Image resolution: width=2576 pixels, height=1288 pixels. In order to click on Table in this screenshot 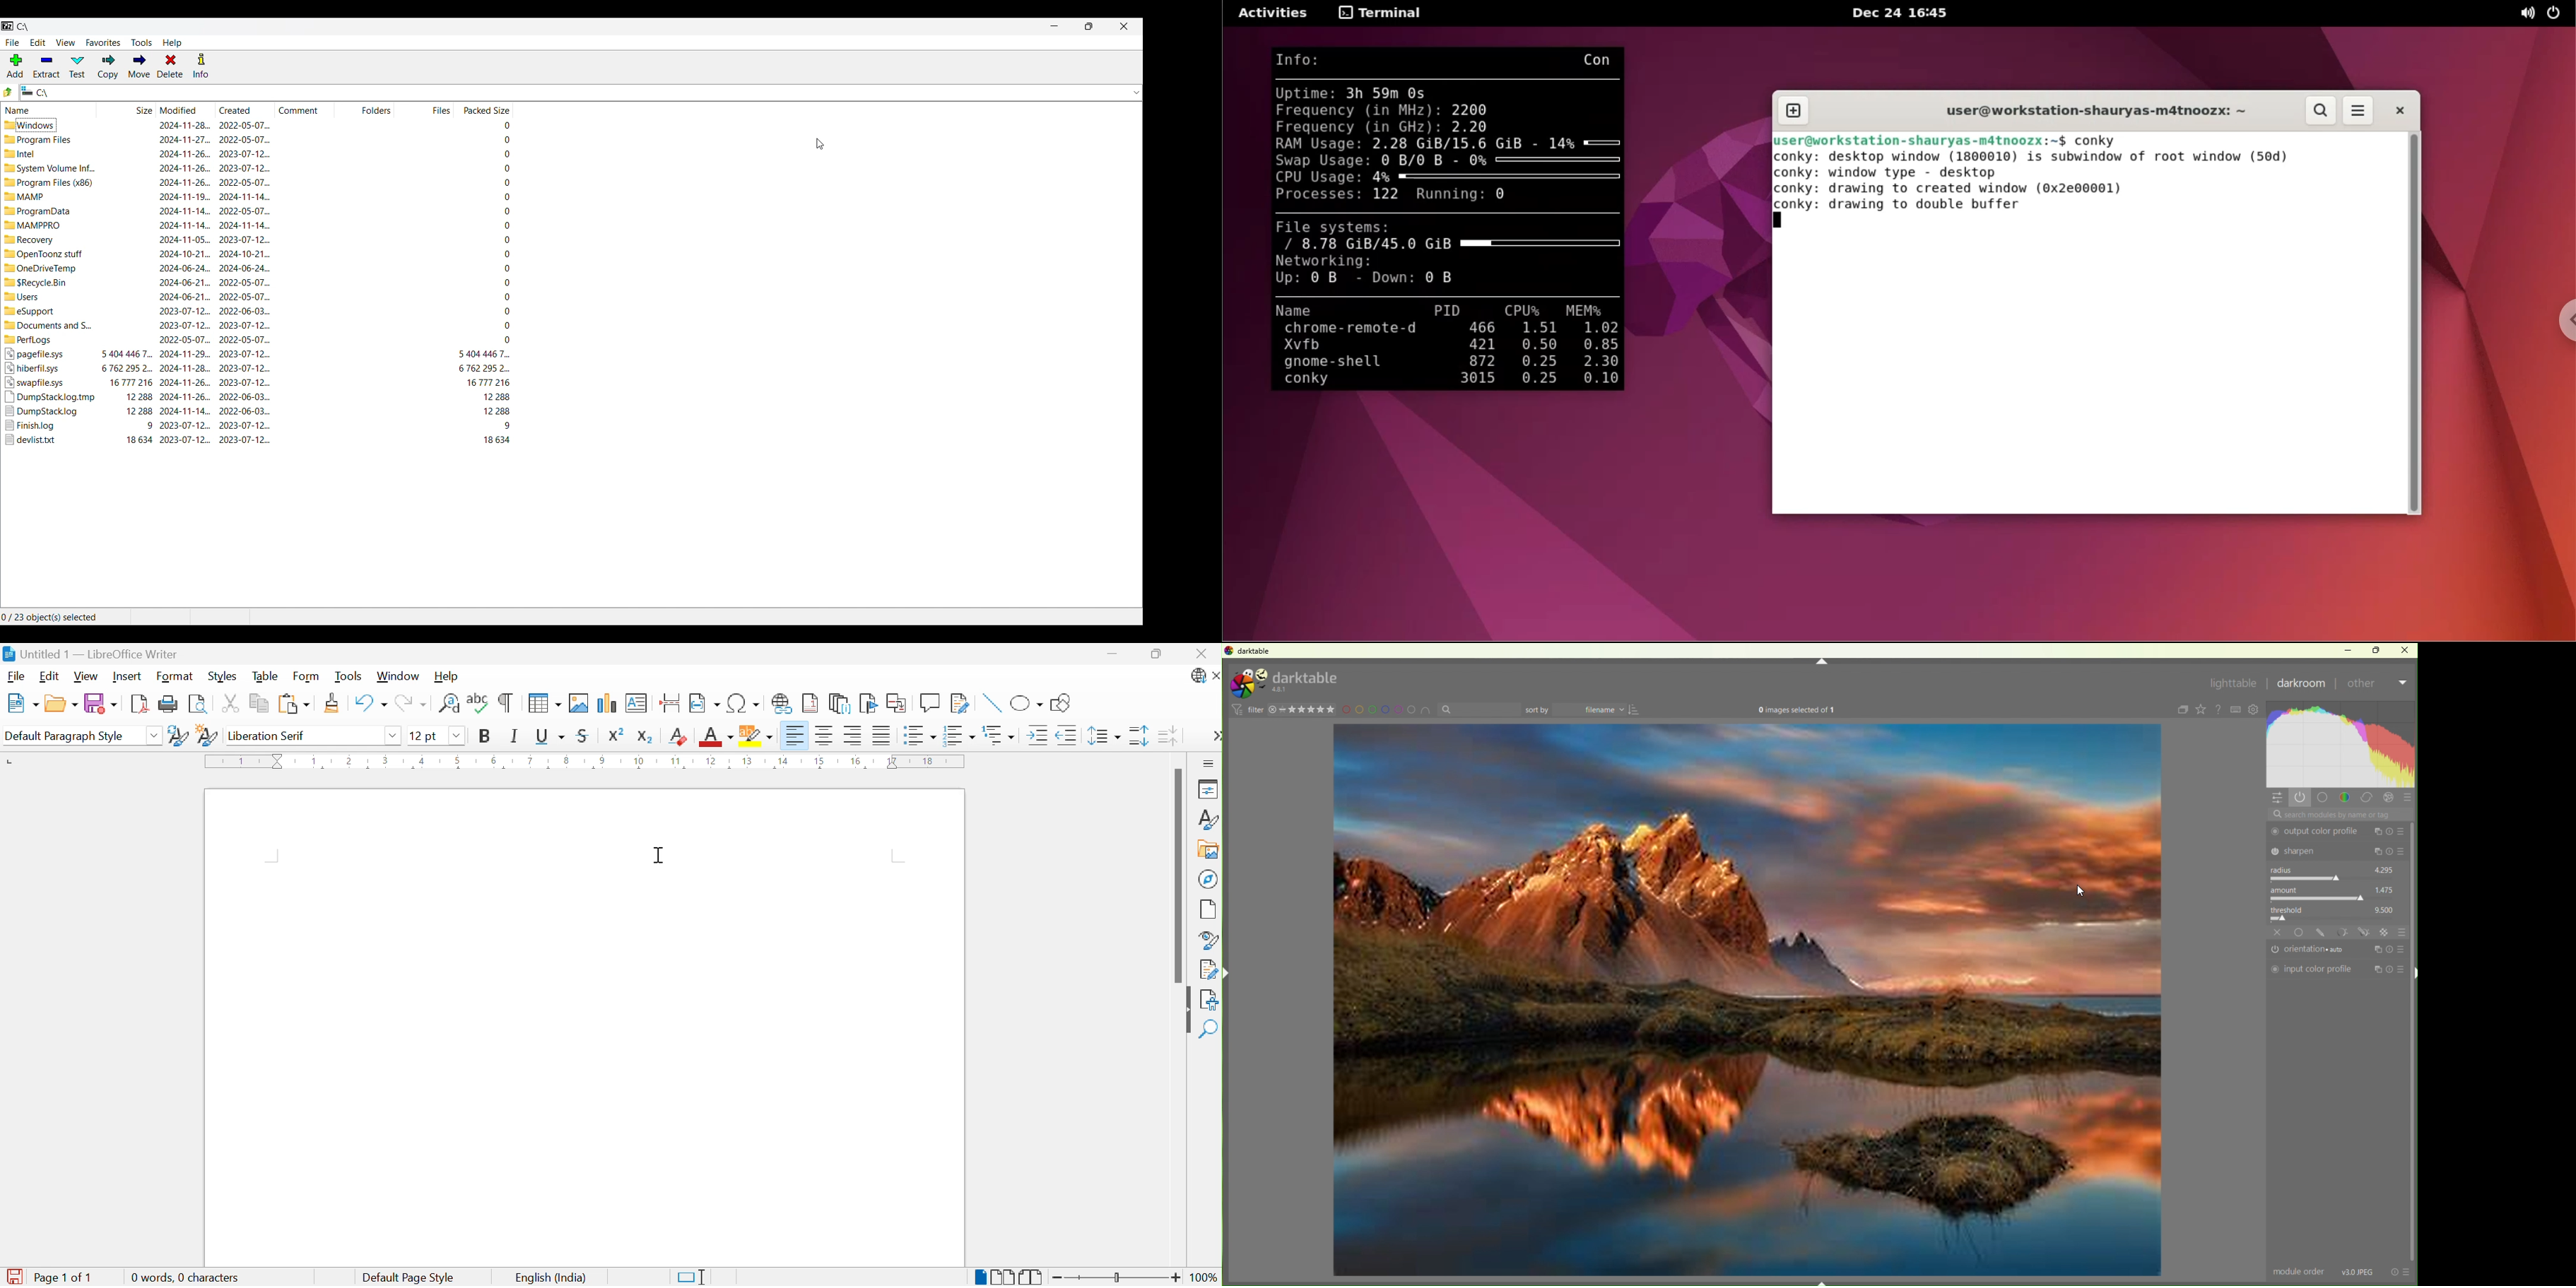, I will do `click(267, 677)`.